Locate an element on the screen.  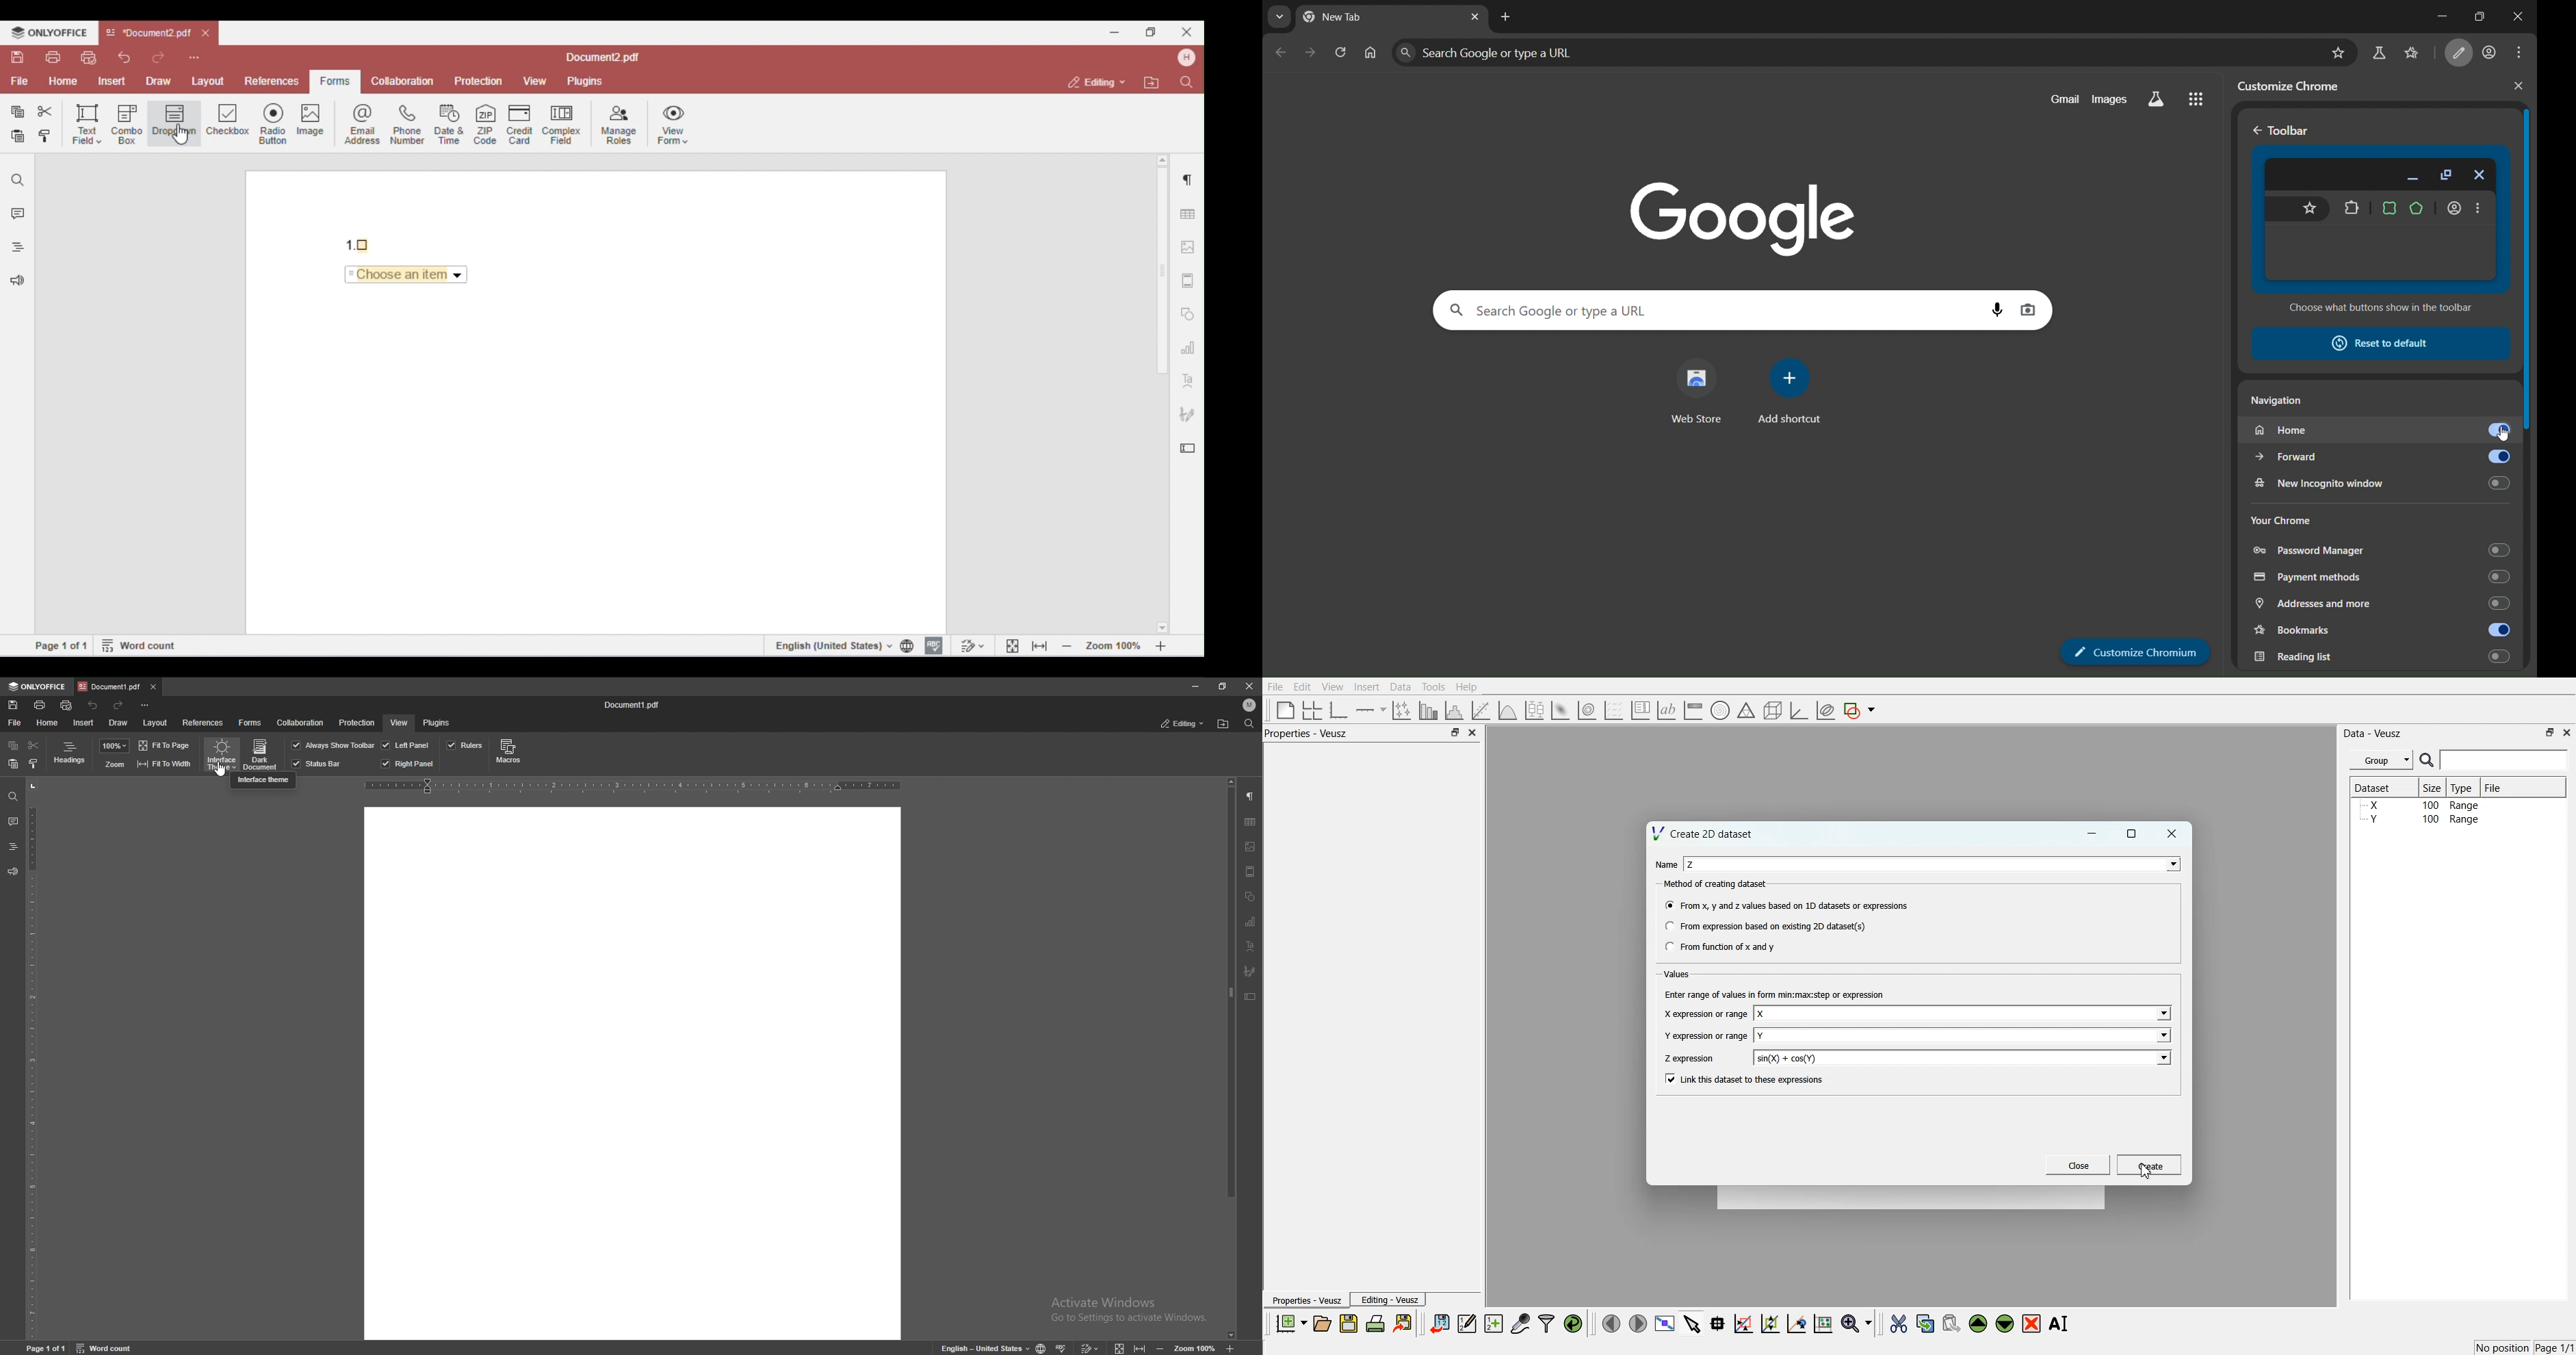
Add shape to the plot is located at coordinates (1859, 710).